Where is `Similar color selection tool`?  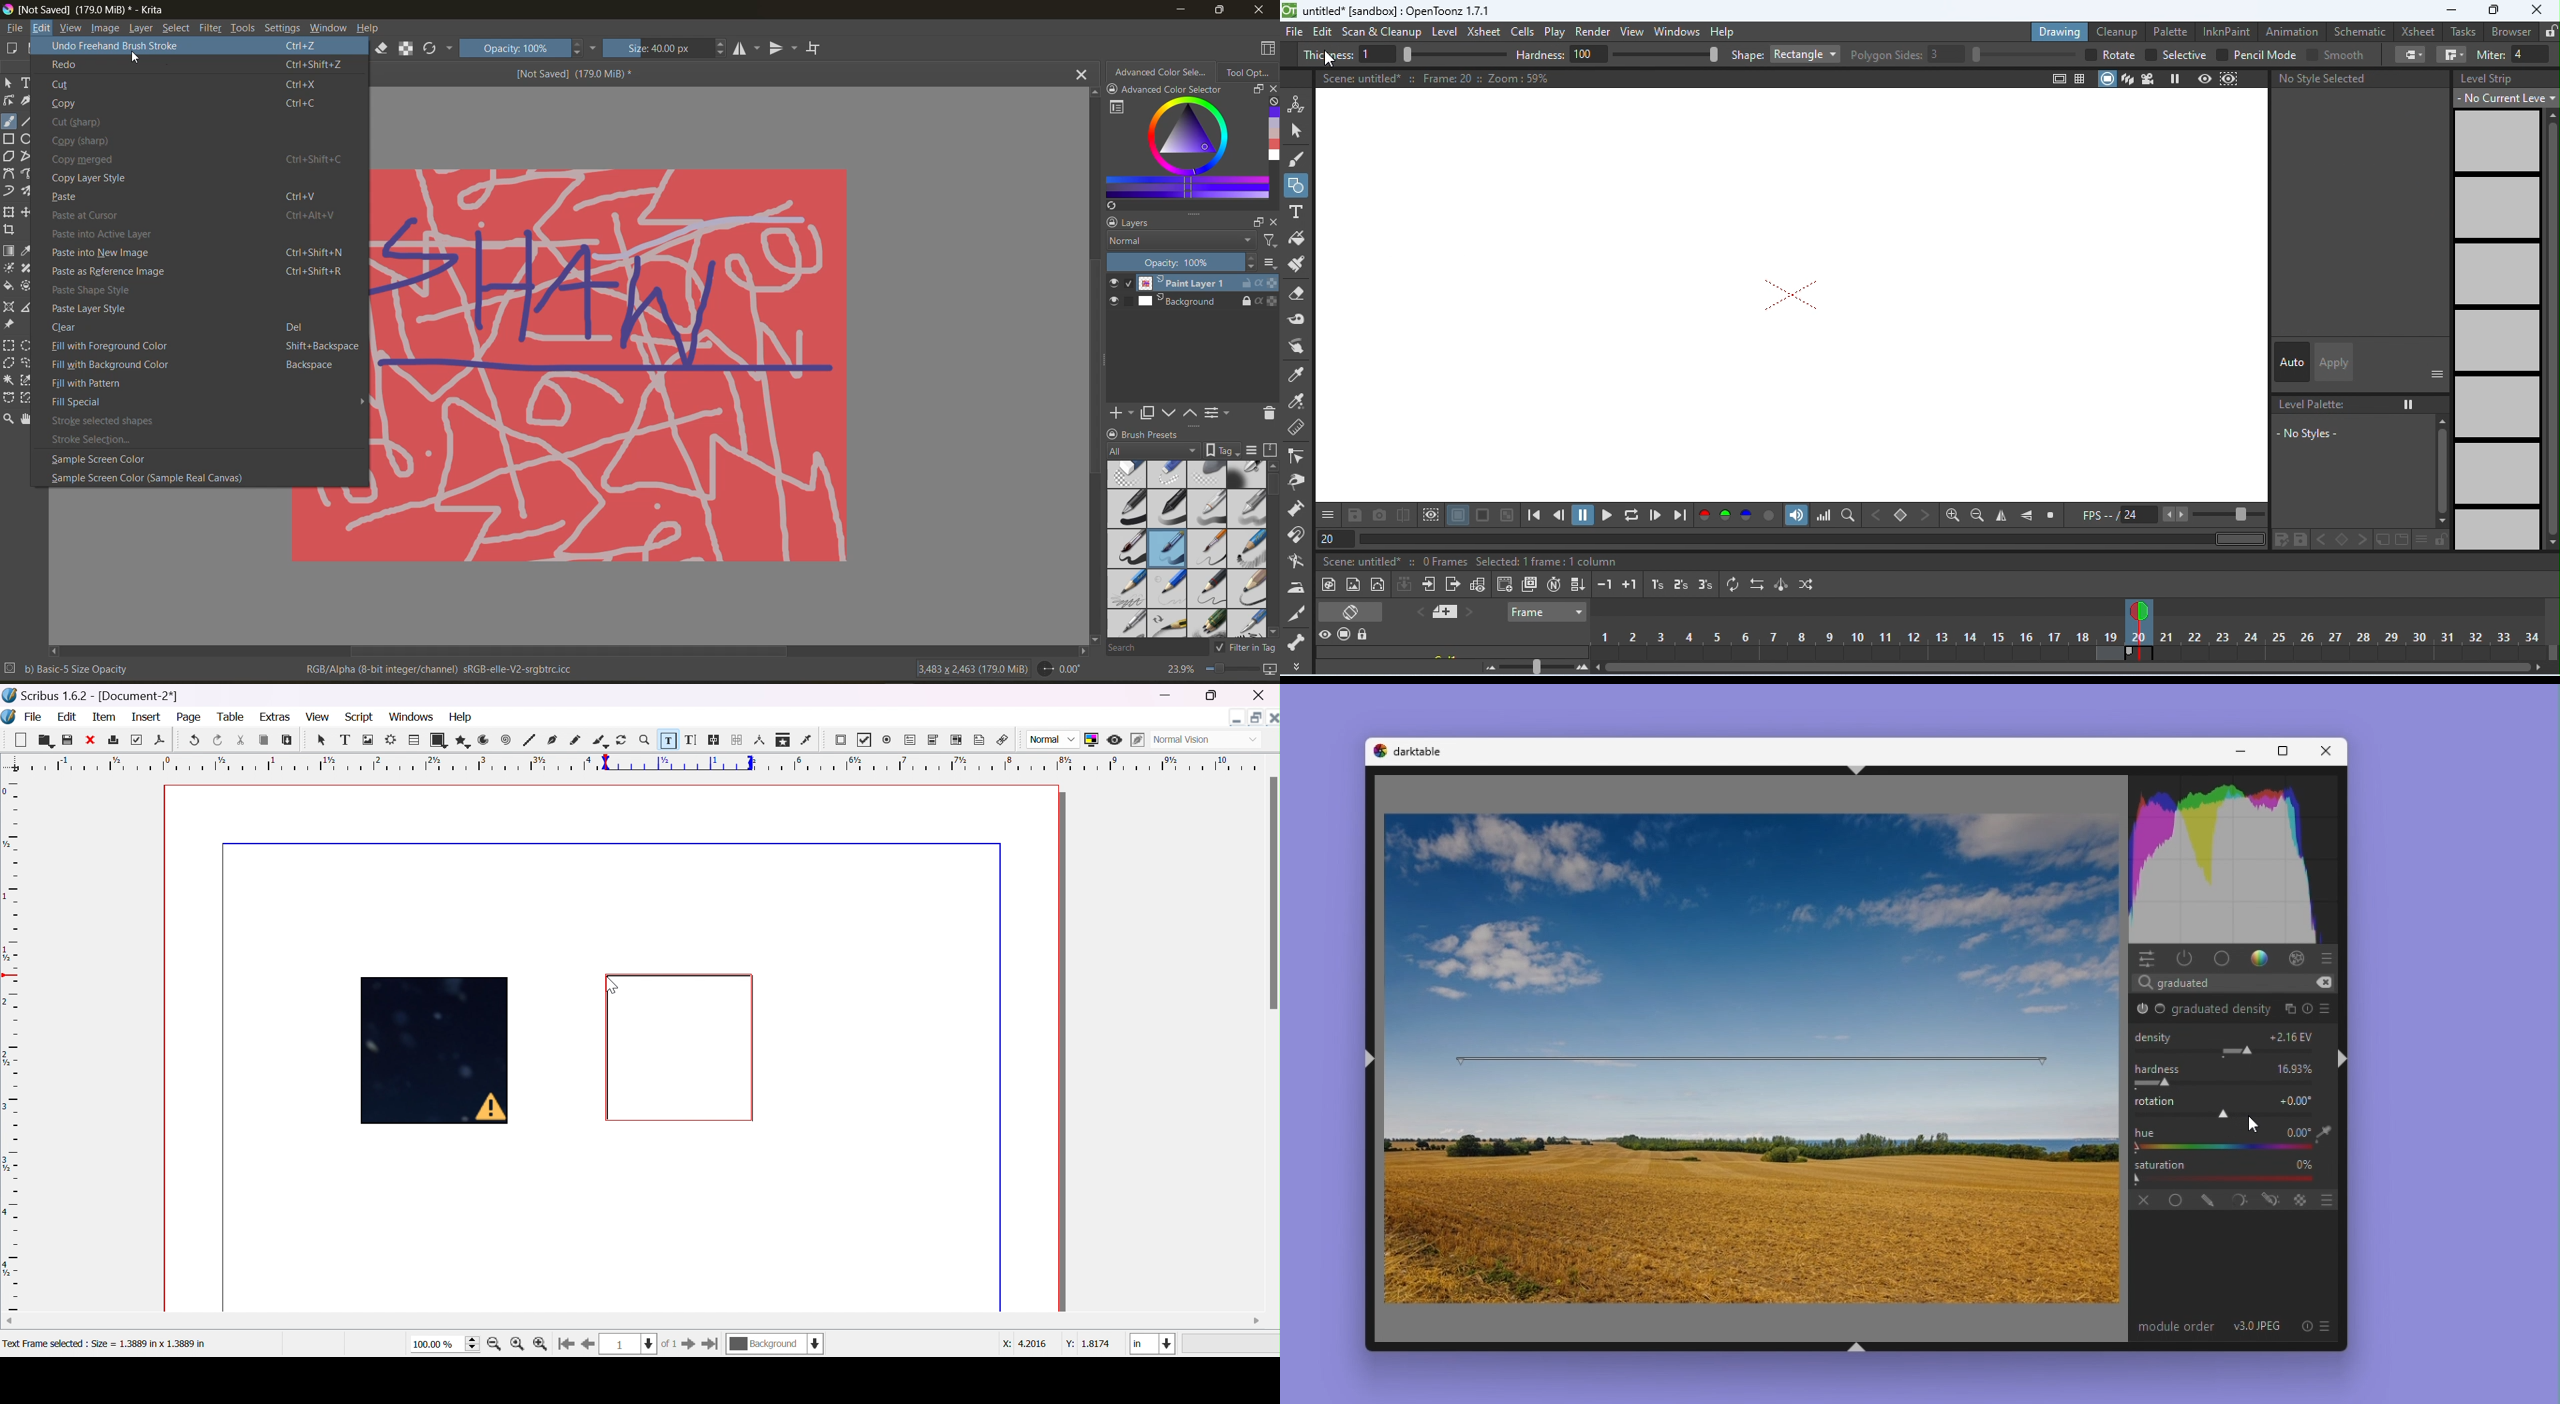
Similar color selection tool is located at coordinates (29, 380).